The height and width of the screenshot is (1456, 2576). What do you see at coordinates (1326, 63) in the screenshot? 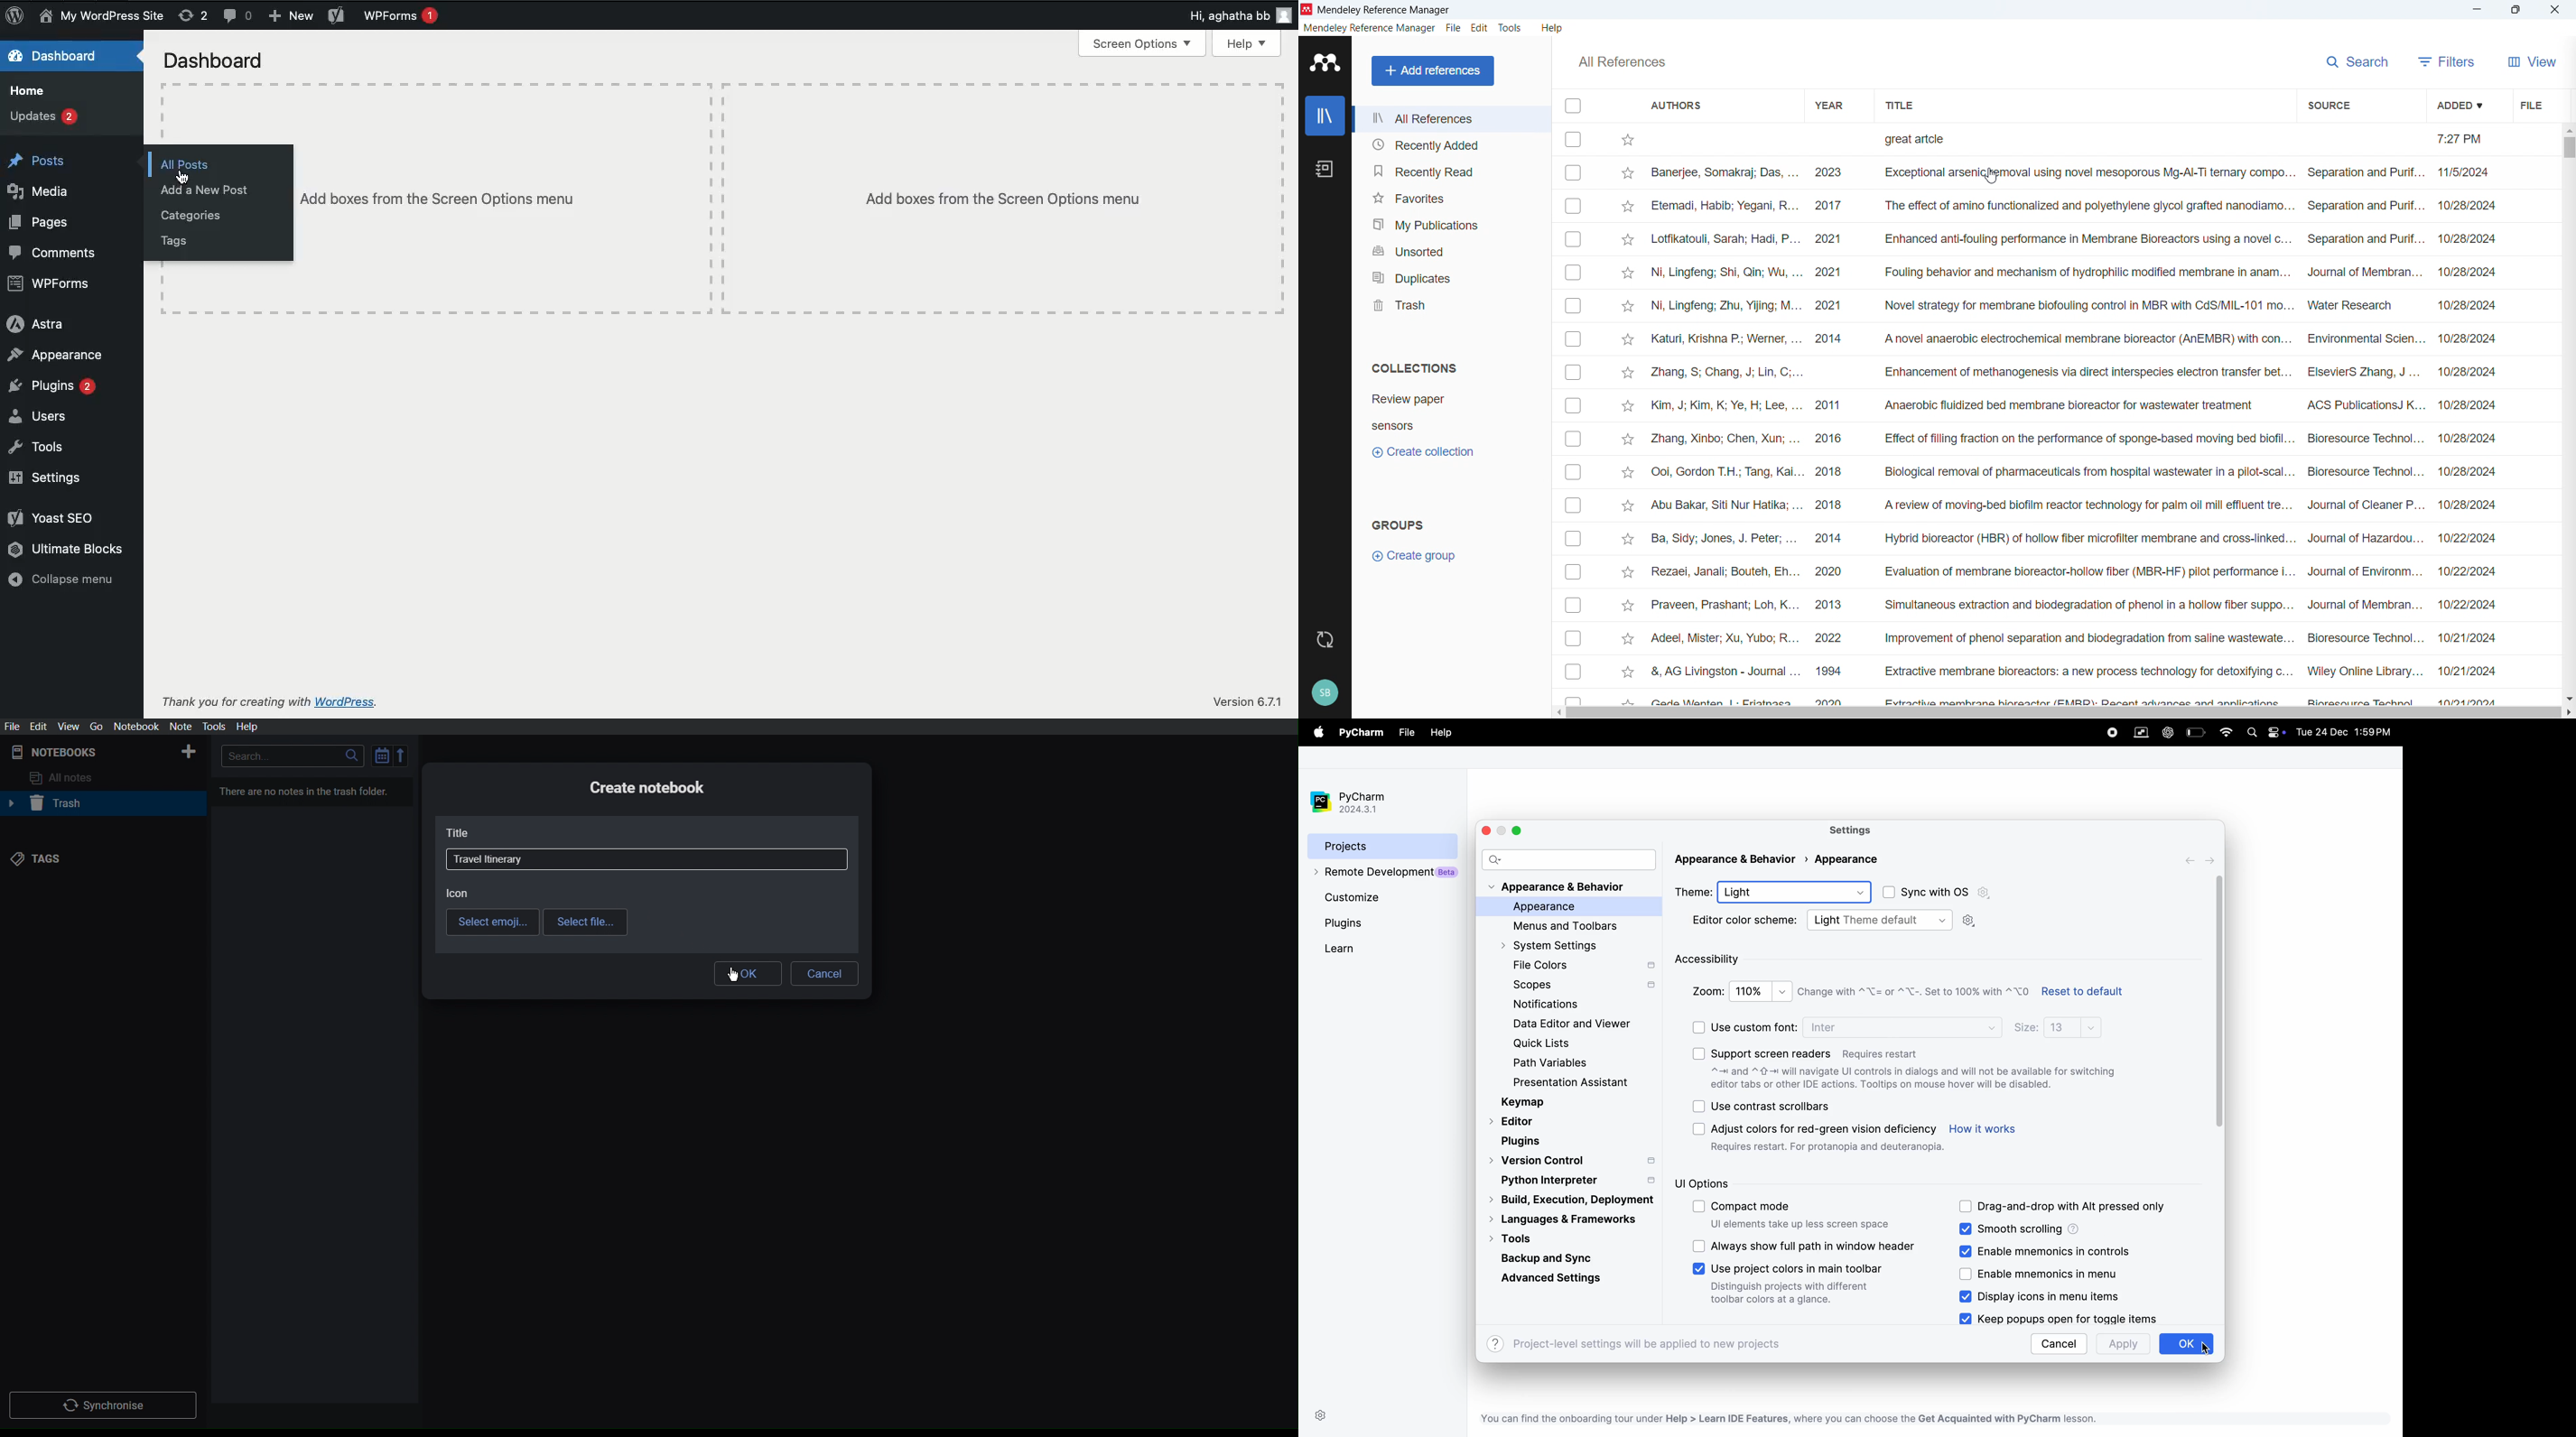
I see `logo` at bounding box center [1326, 63].